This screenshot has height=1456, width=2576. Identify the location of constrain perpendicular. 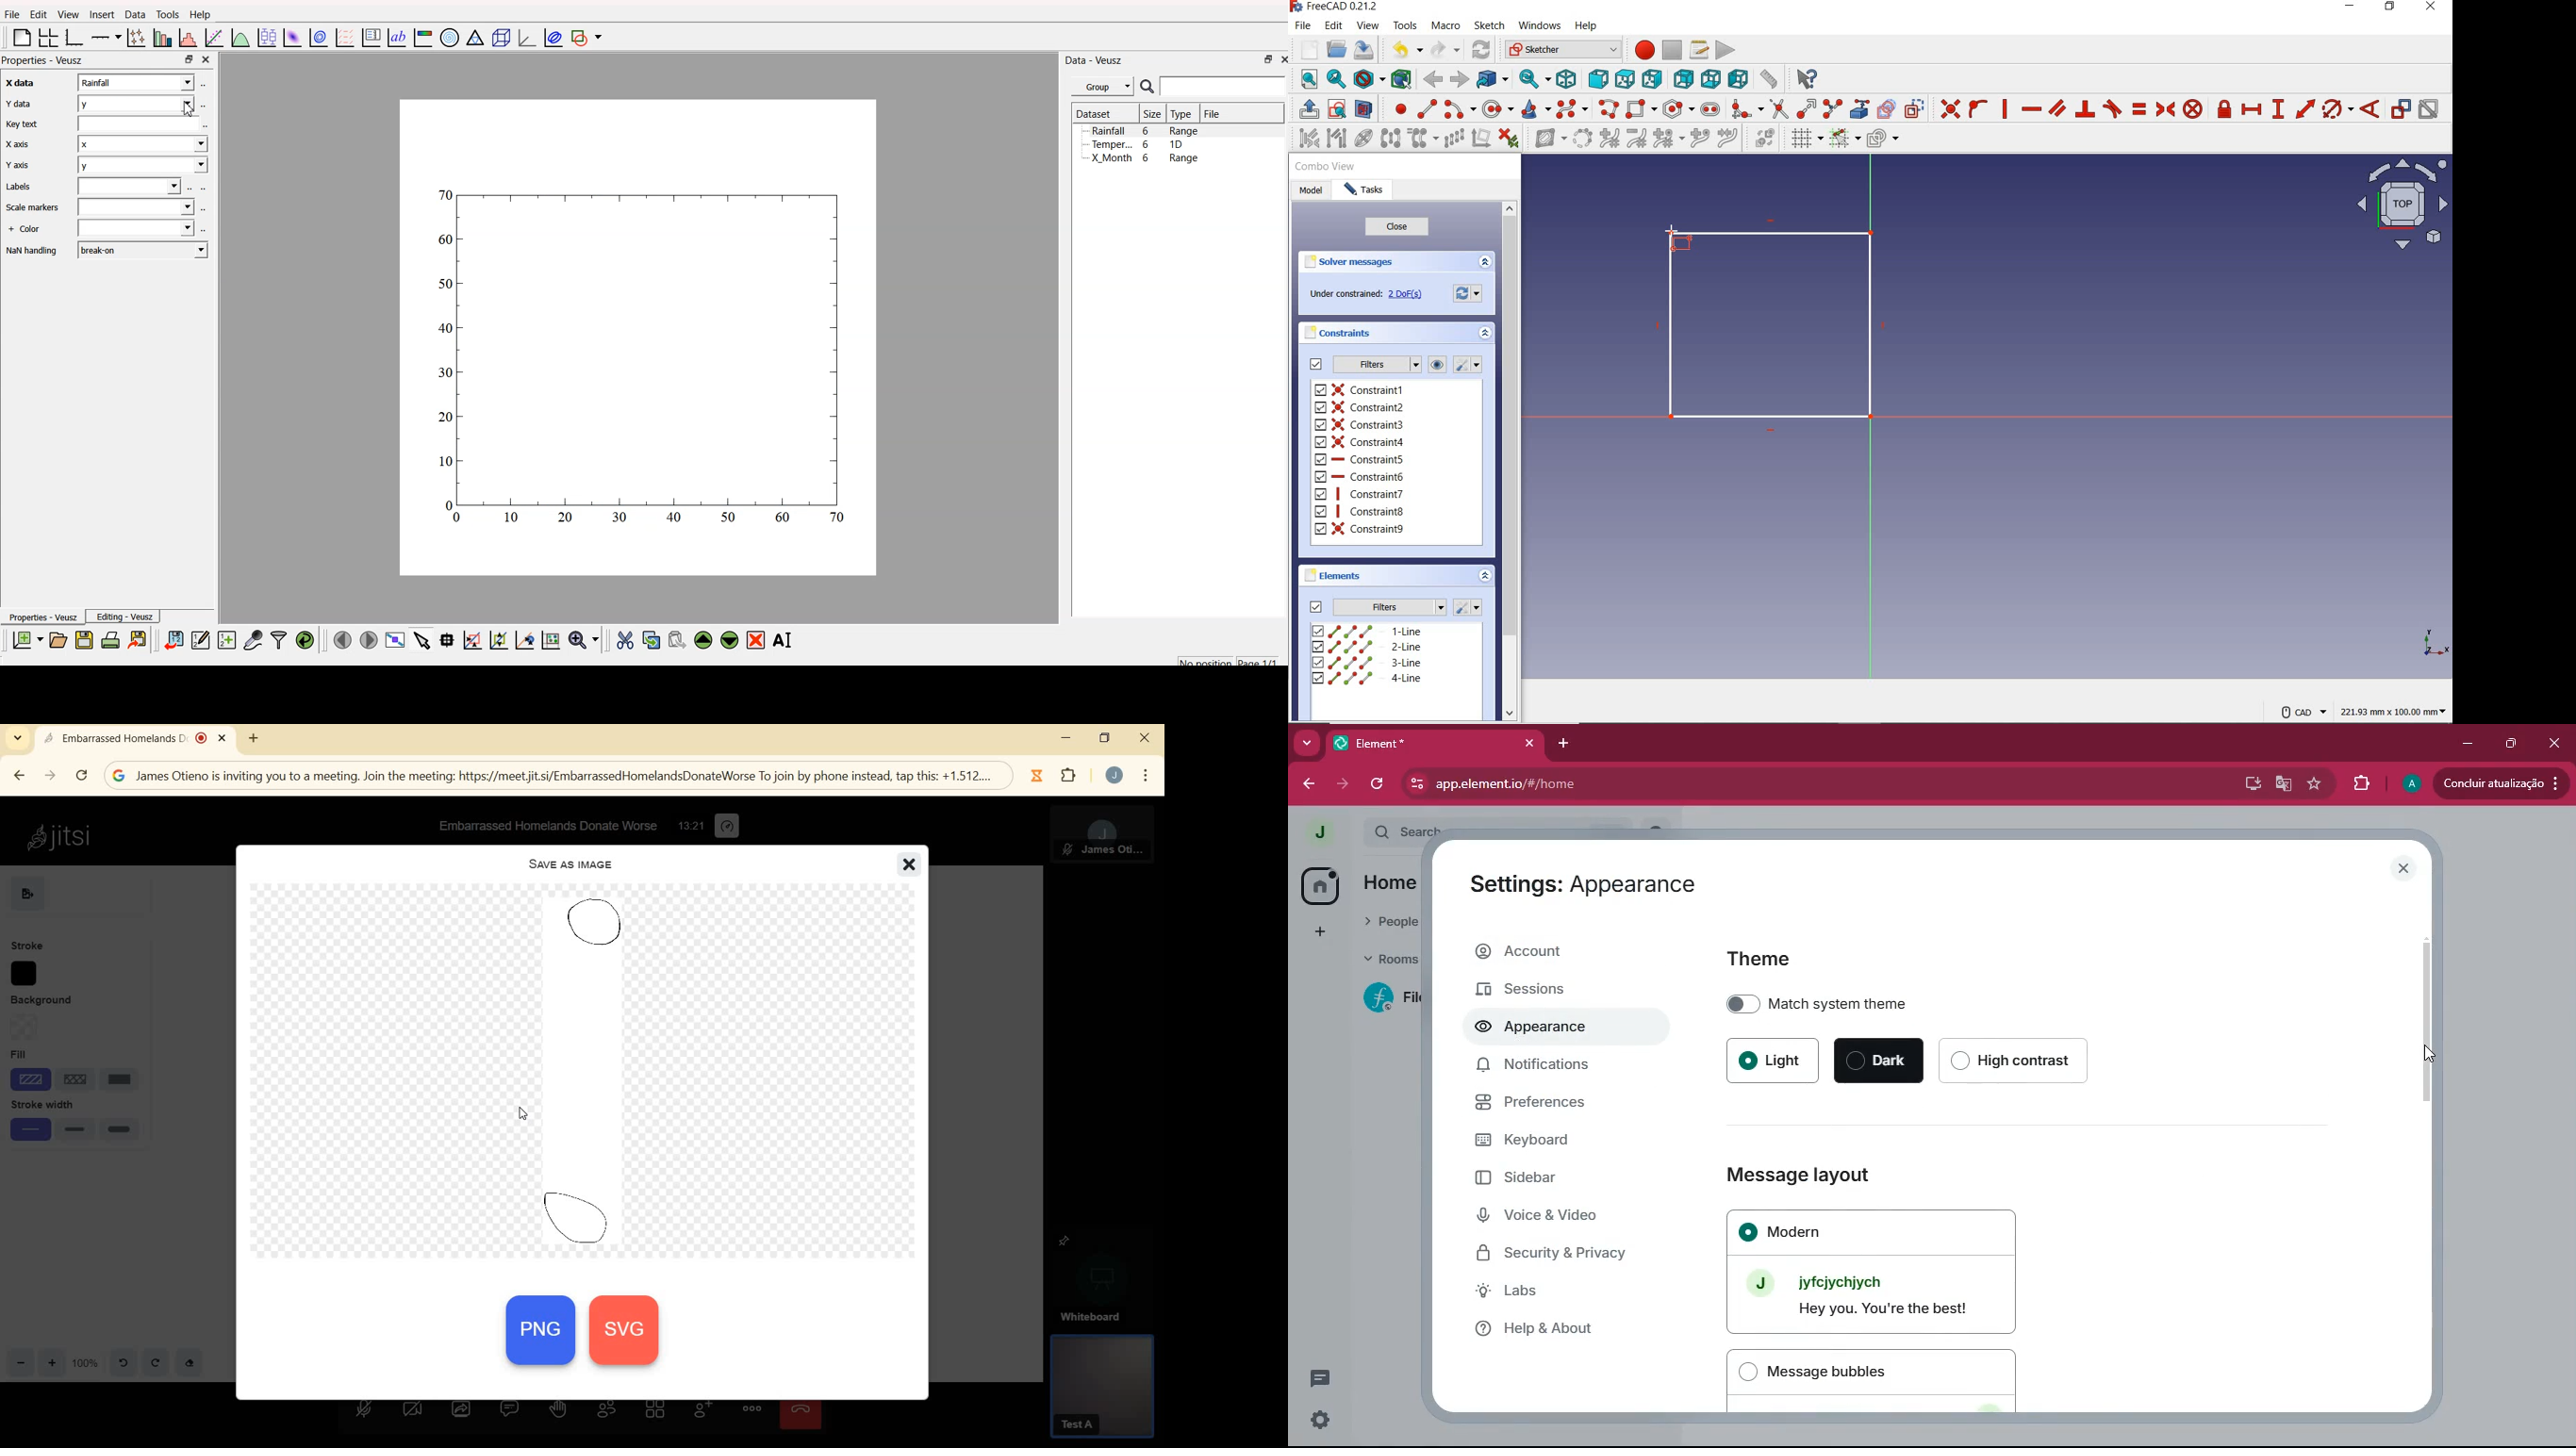
(2086, 109).